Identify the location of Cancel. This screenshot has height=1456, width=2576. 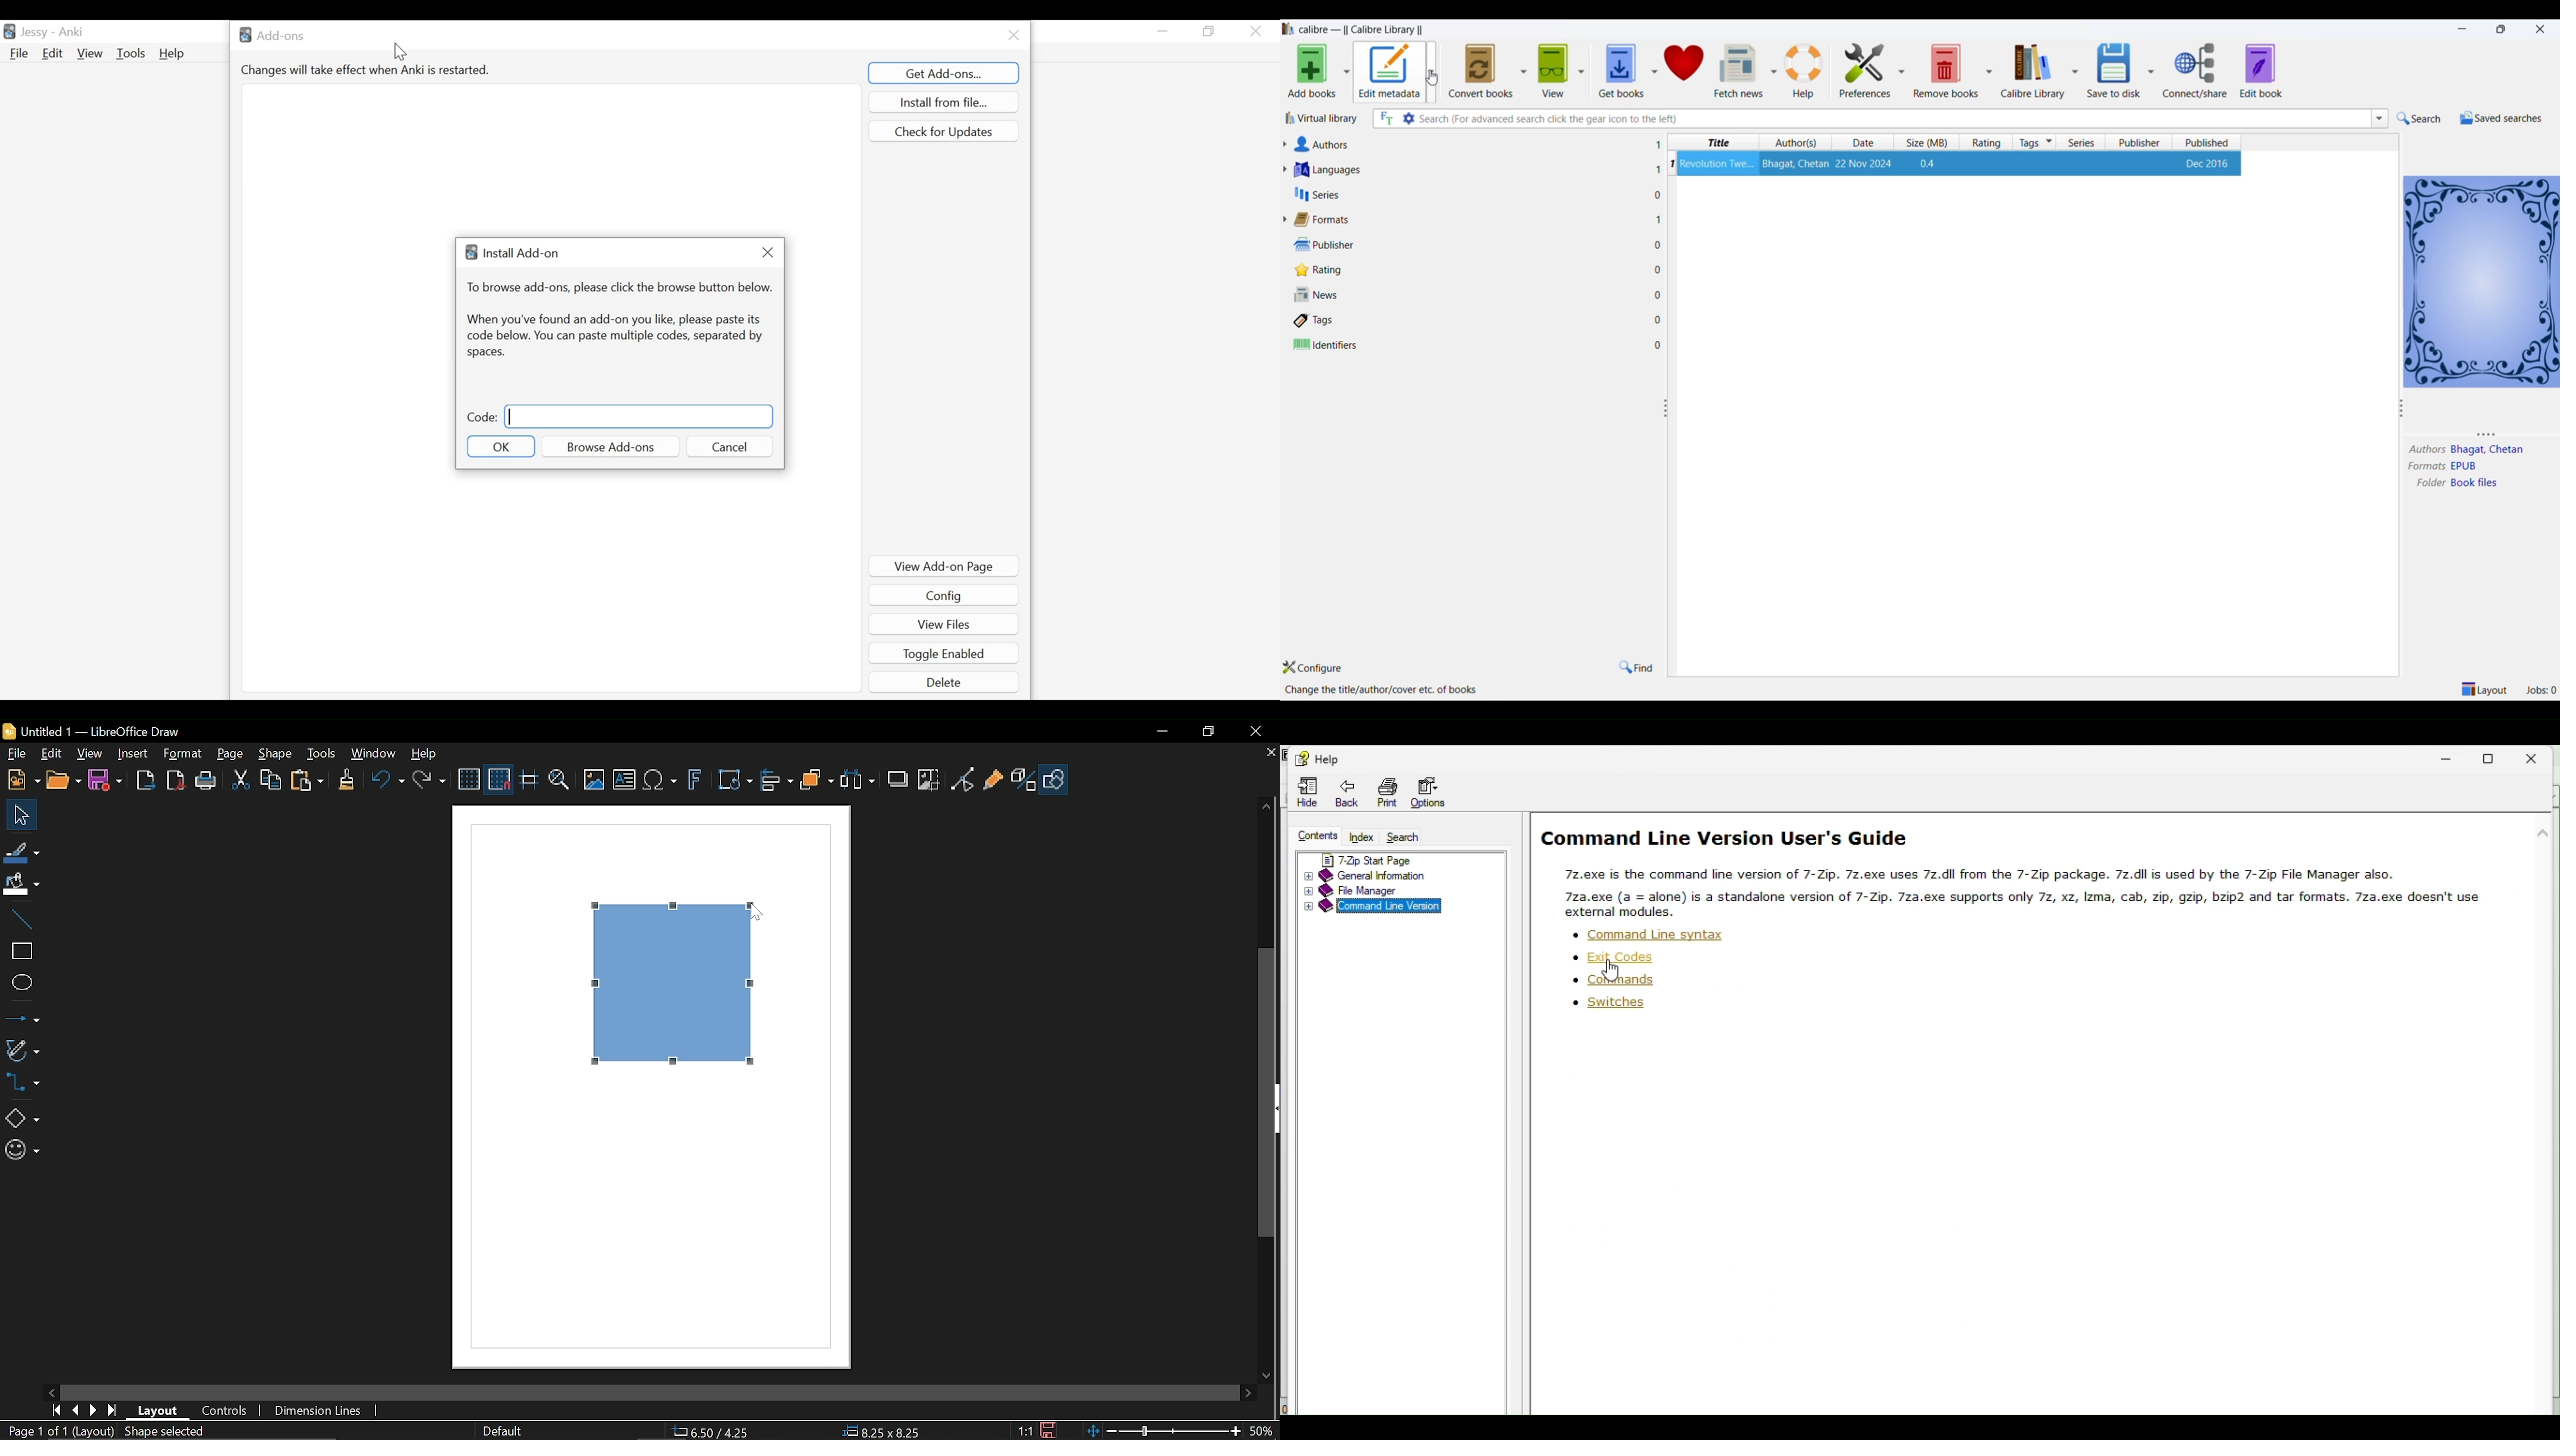
(729, 447).